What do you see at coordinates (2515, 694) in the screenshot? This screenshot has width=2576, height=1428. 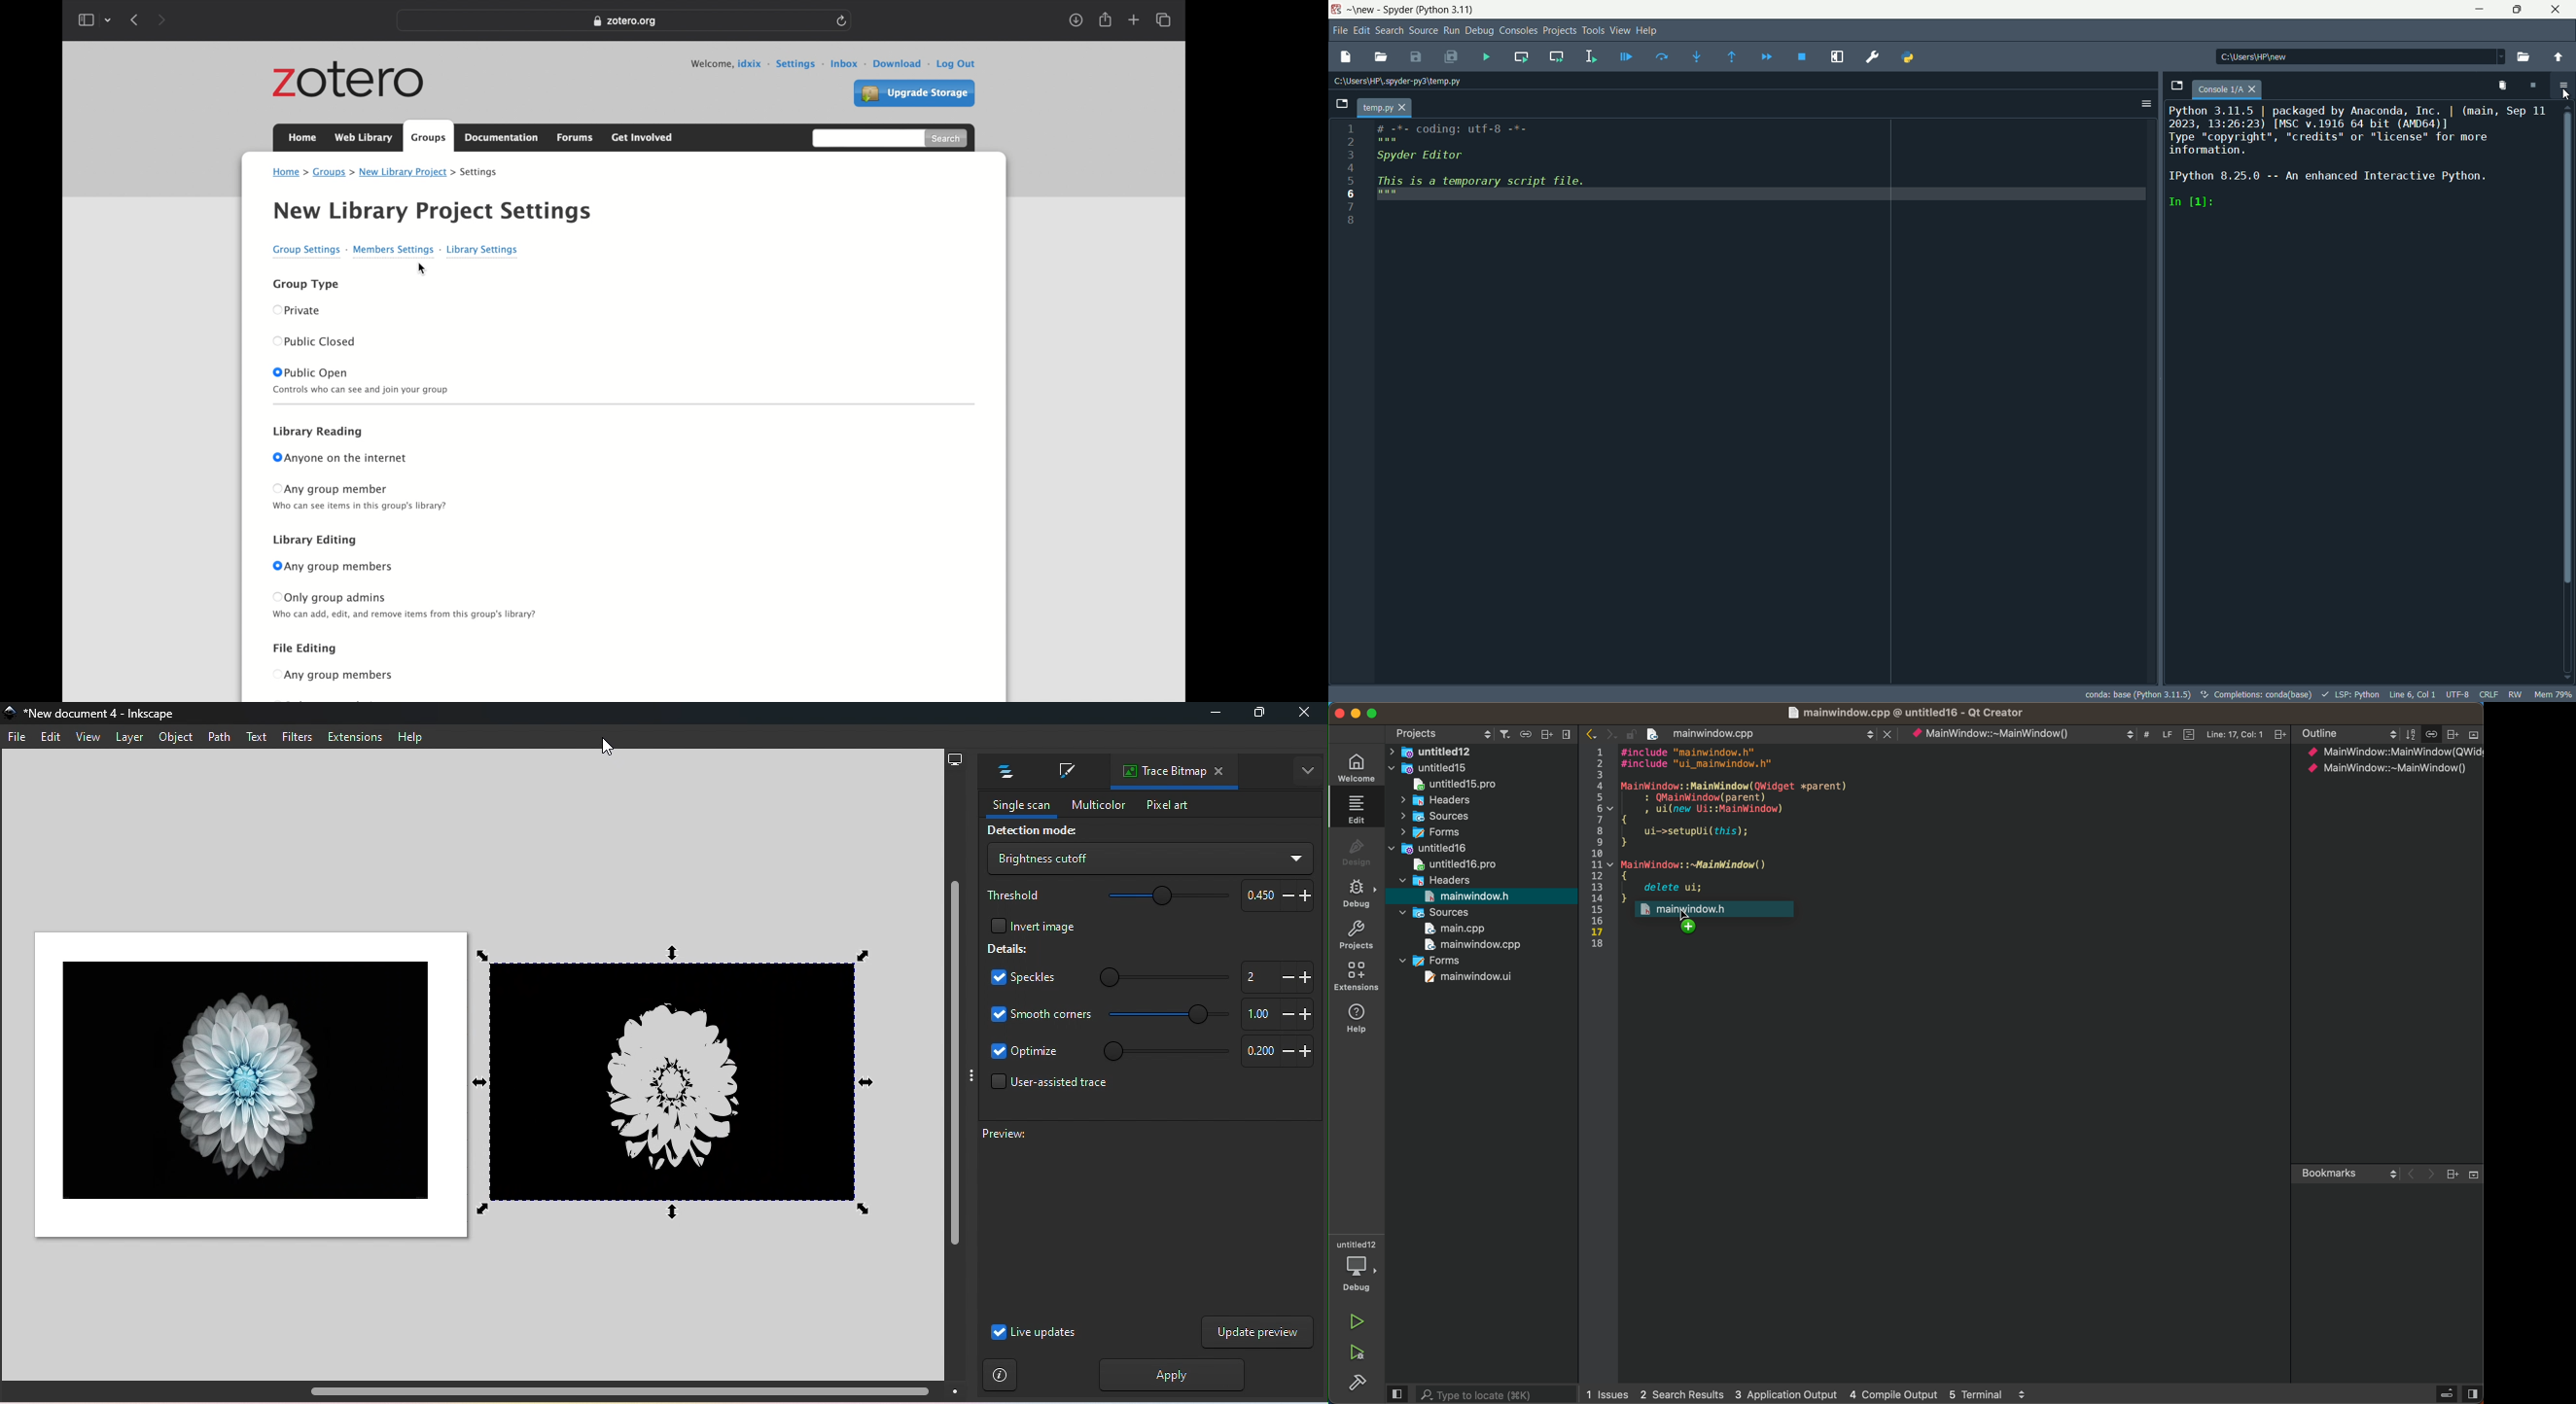 I see `RW` at bounding box center [2515, 694].